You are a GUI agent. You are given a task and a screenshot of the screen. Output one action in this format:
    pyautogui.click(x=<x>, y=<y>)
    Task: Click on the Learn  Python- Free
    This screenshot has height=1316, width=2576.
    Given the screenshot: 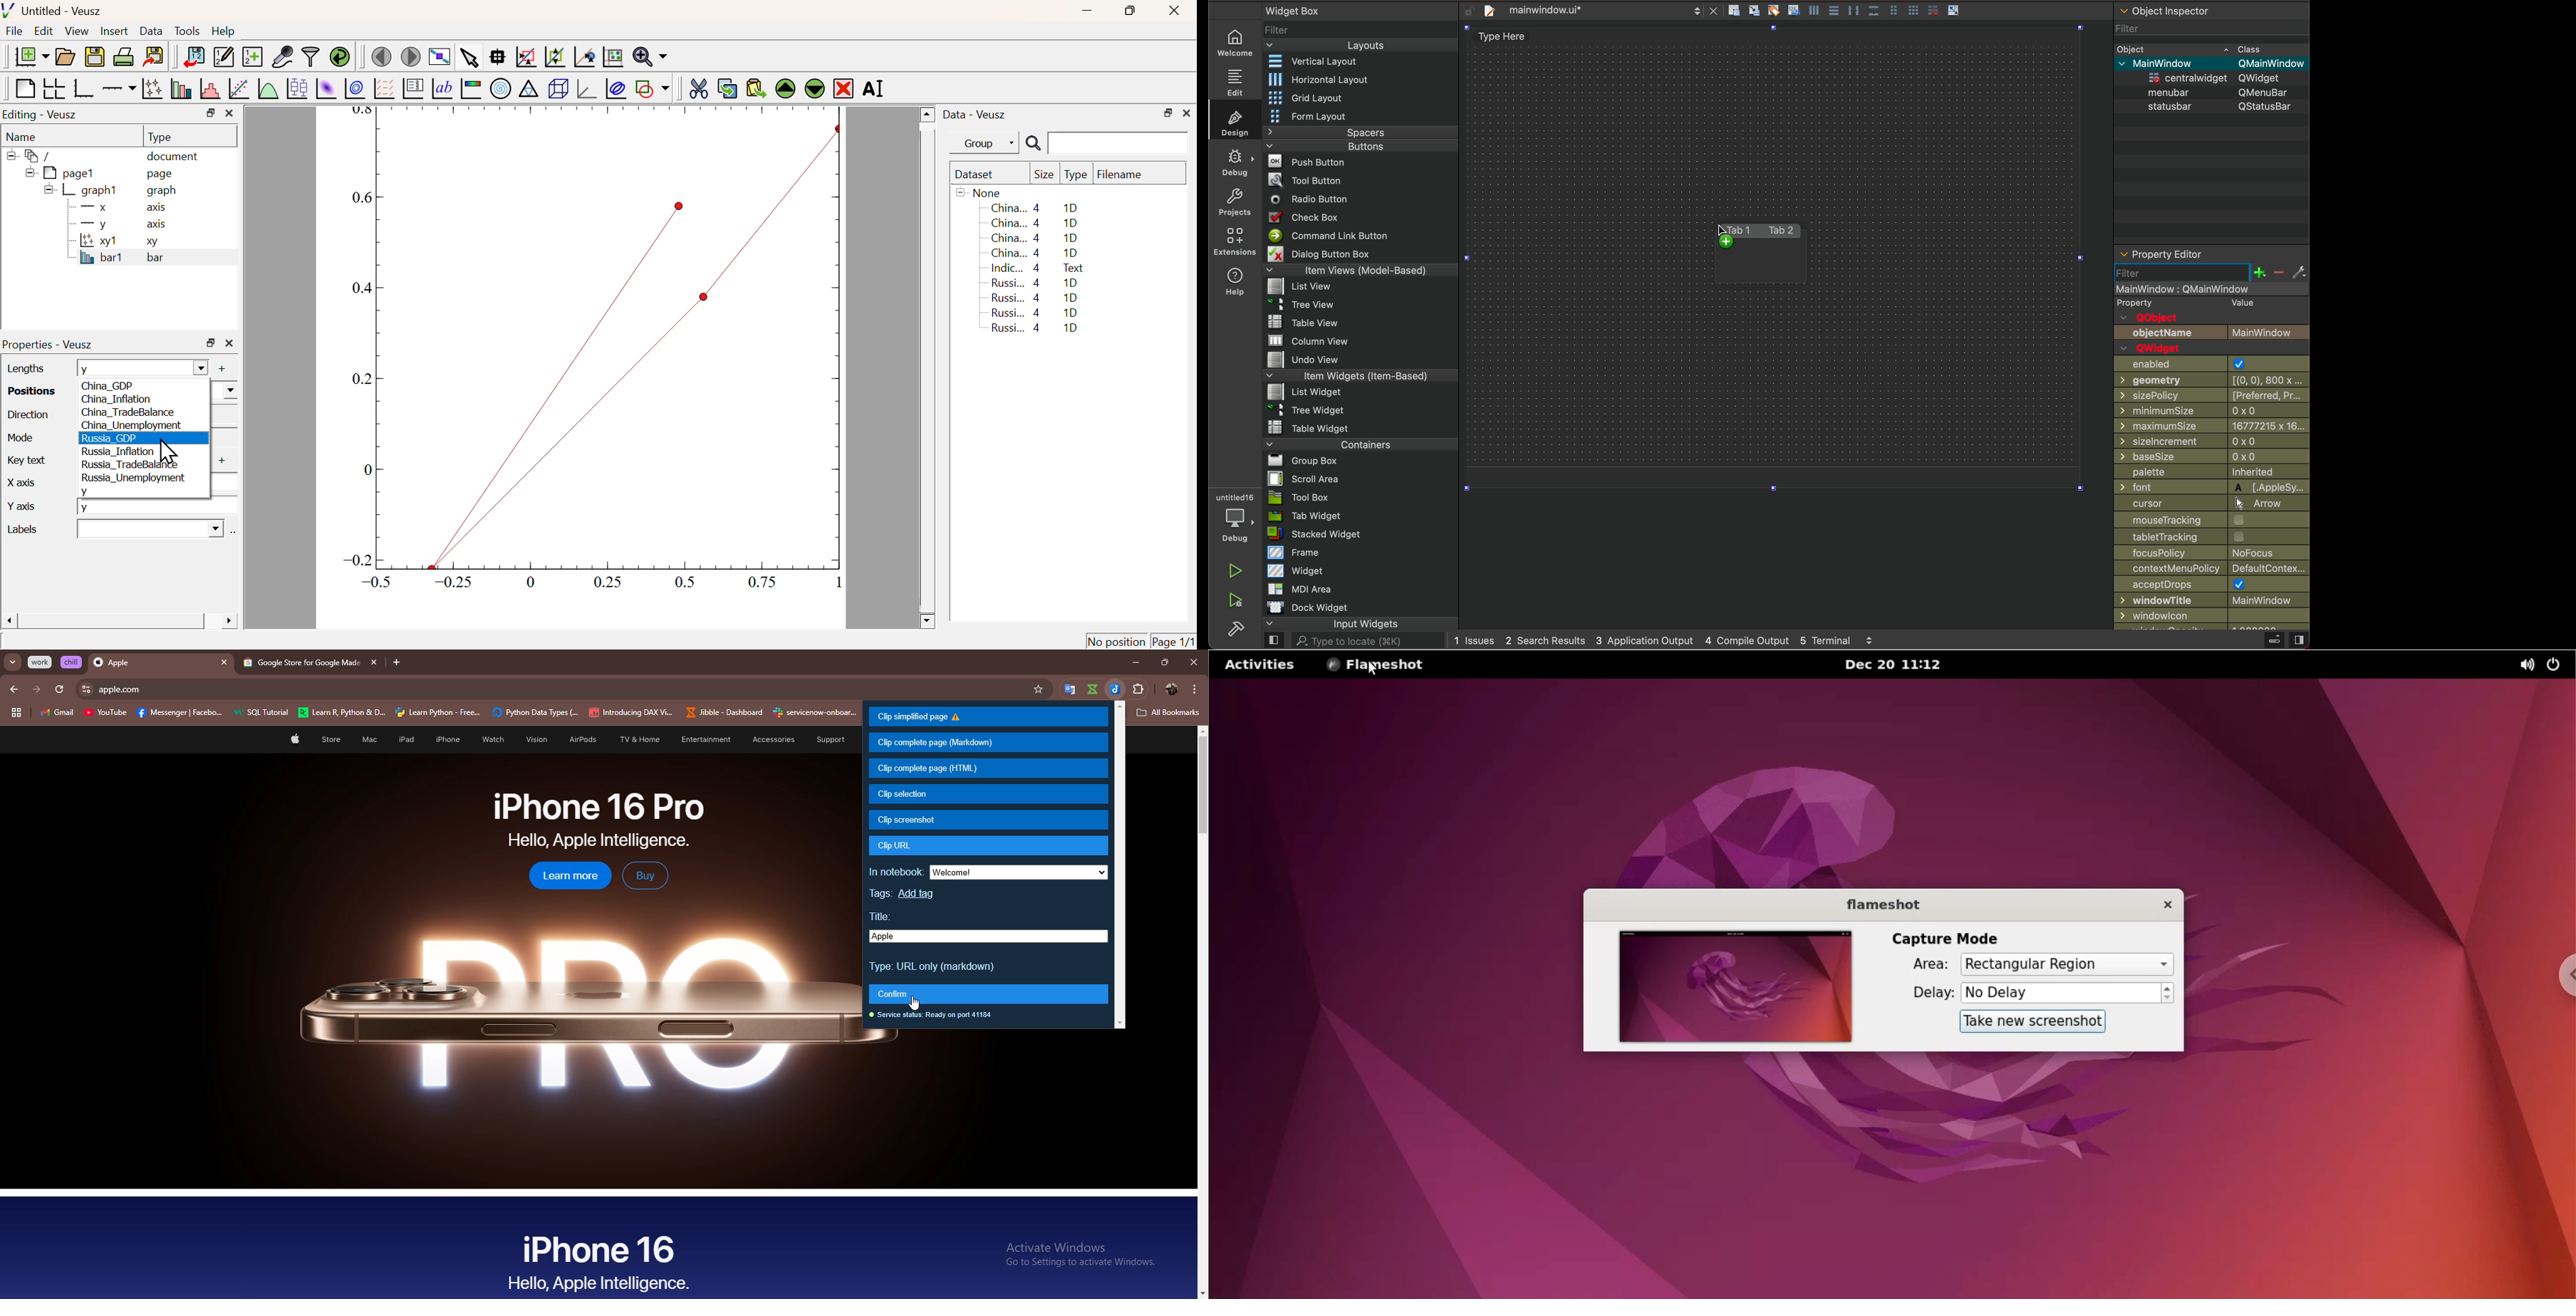 What is the action you would take?
    pyautogui.click(x=439, y=712)
    